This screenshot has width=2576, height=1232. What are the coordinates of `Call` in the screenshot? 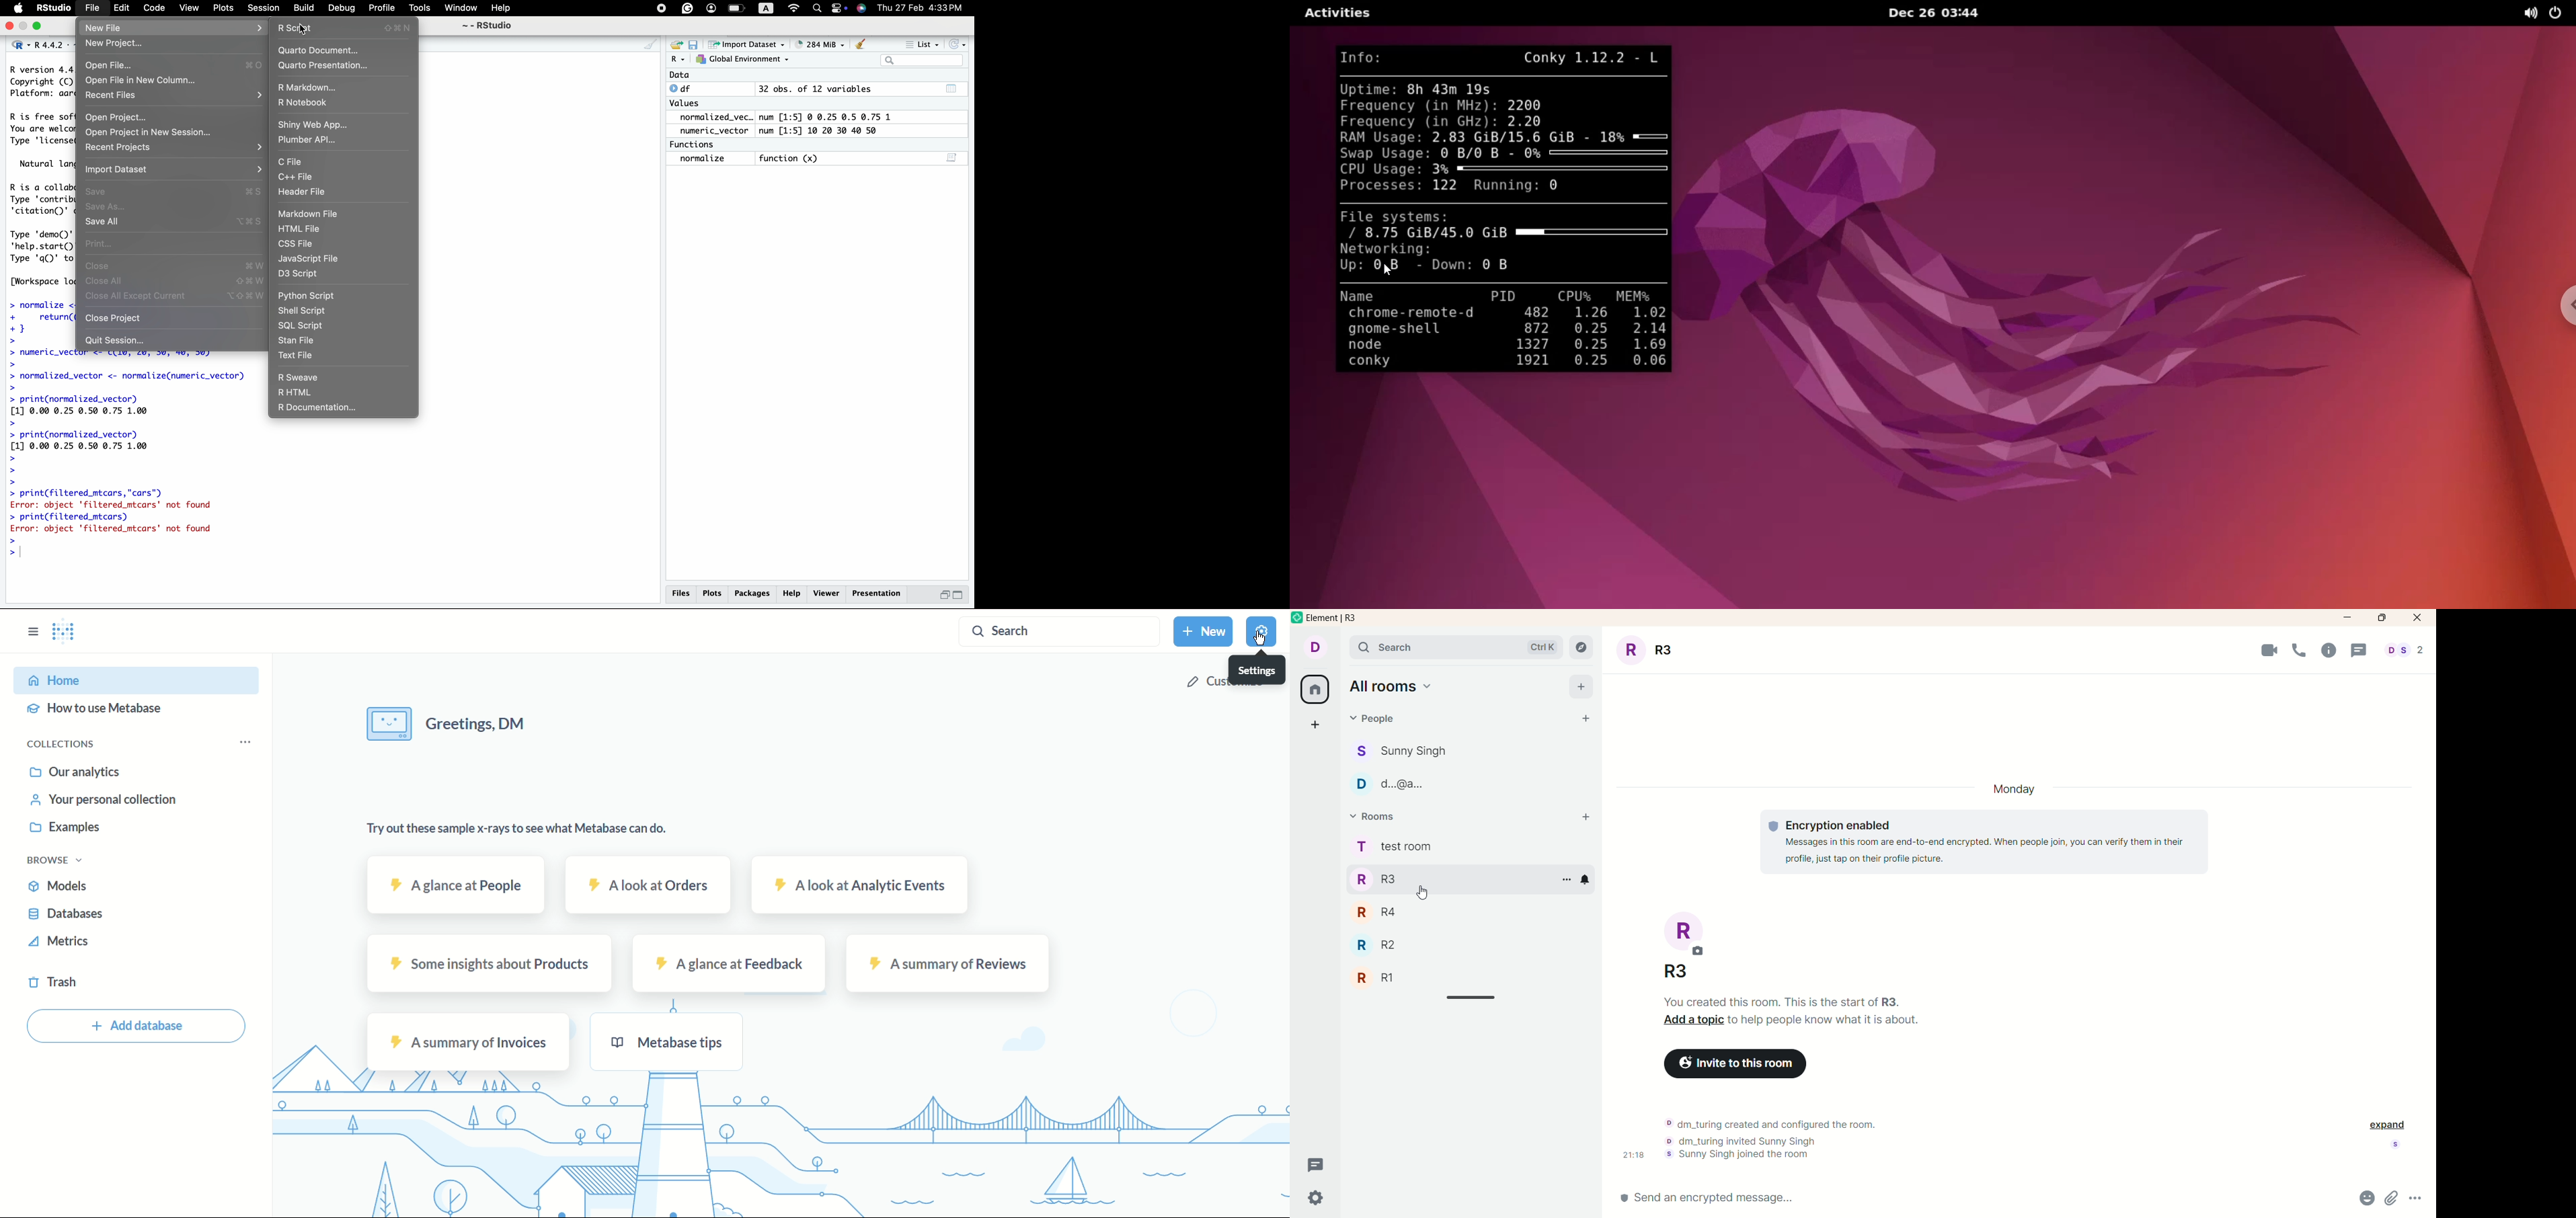 It's located at (2301, 648).